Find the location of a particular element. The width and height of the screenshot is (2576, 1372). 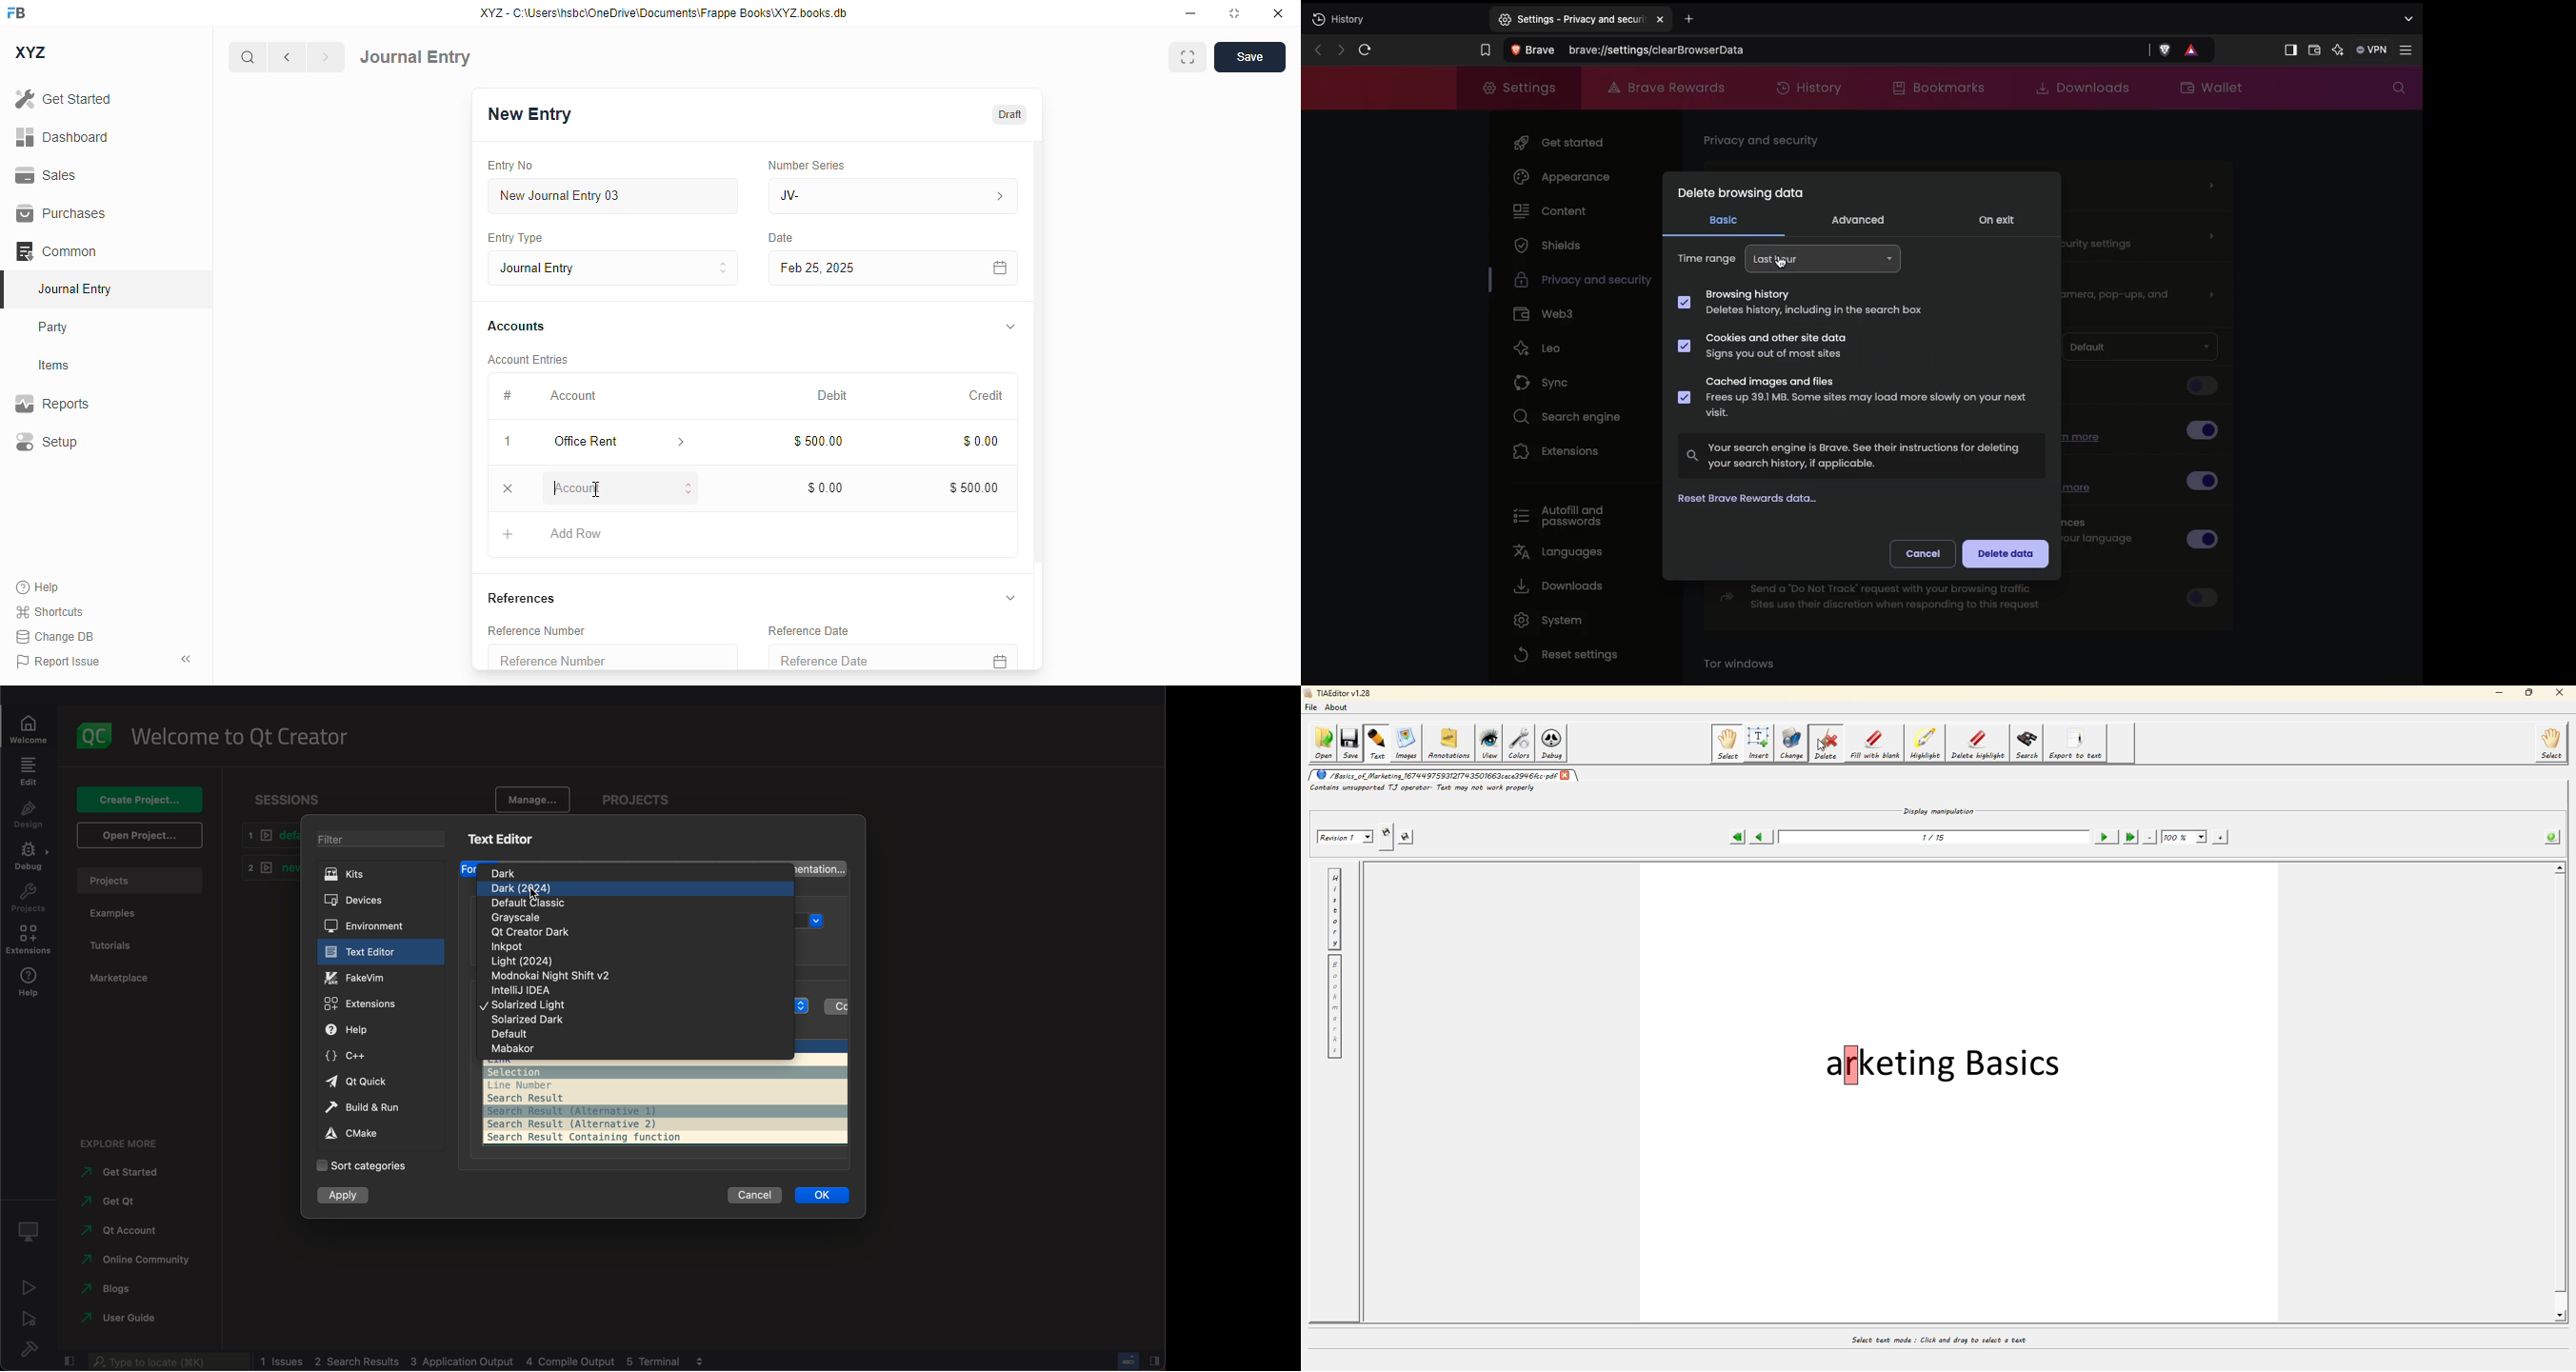

add row is located at coordinates (578, 534).